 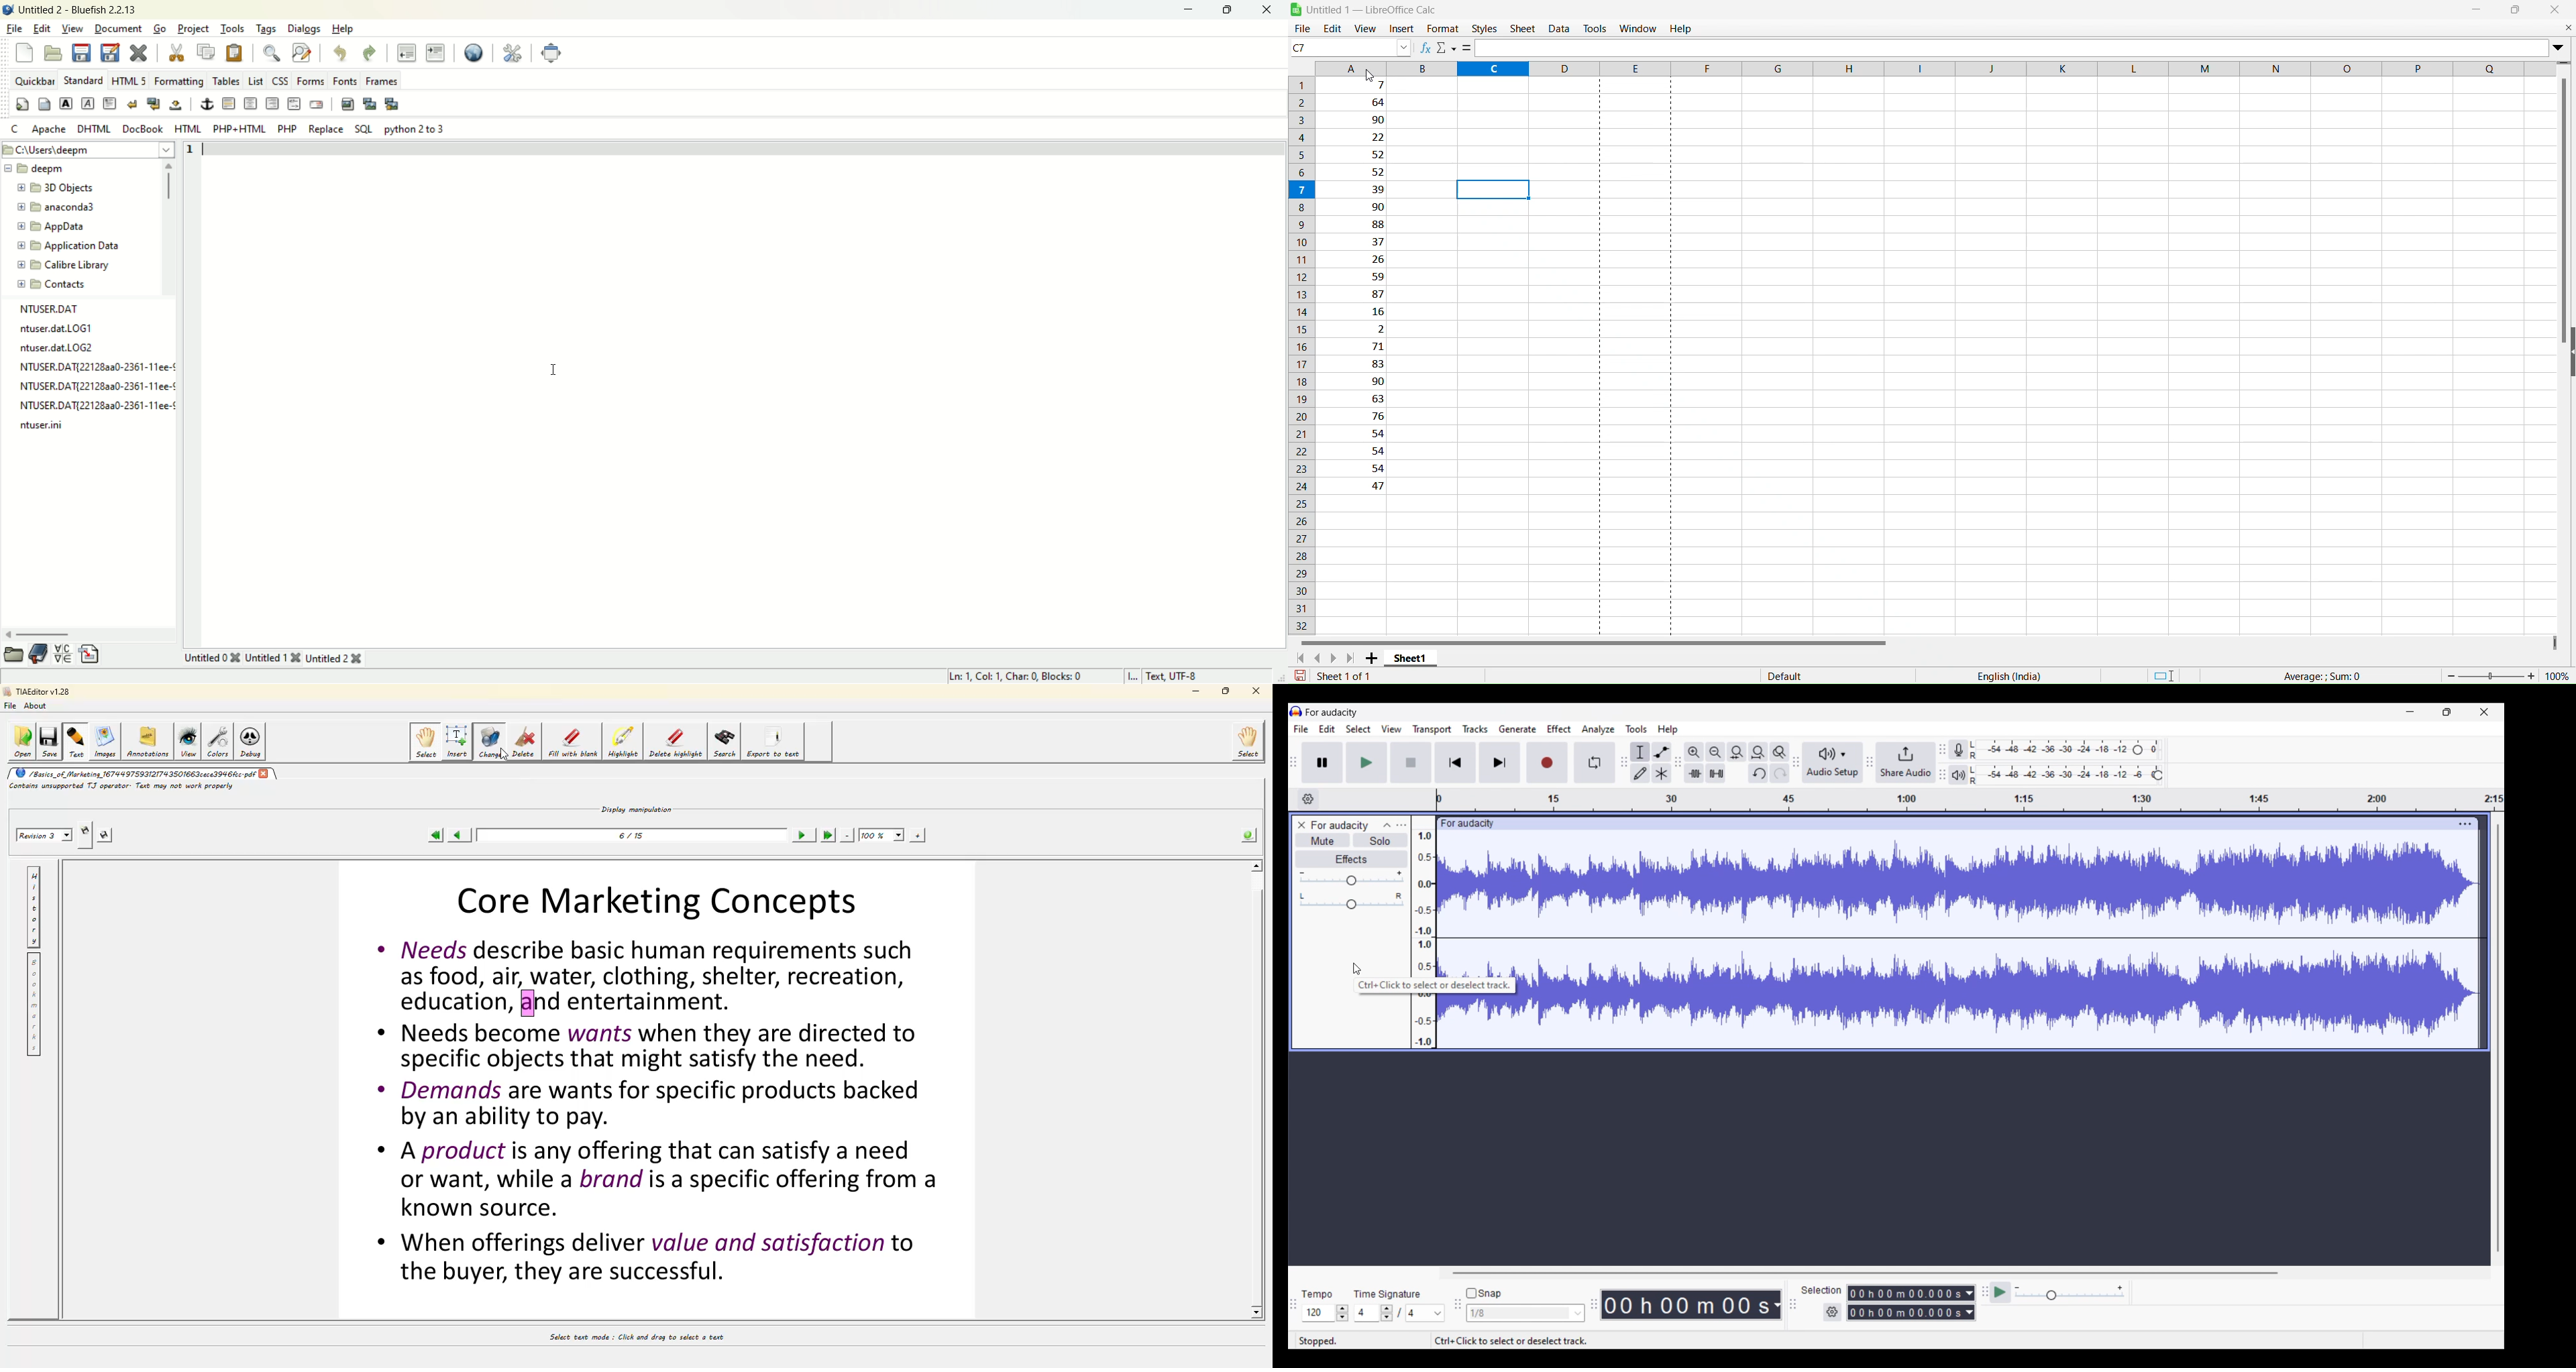 What do you see at coordinates (1959, 775) in the screenshot?
I see `Playback meter` at bounding box center [1959, 775].